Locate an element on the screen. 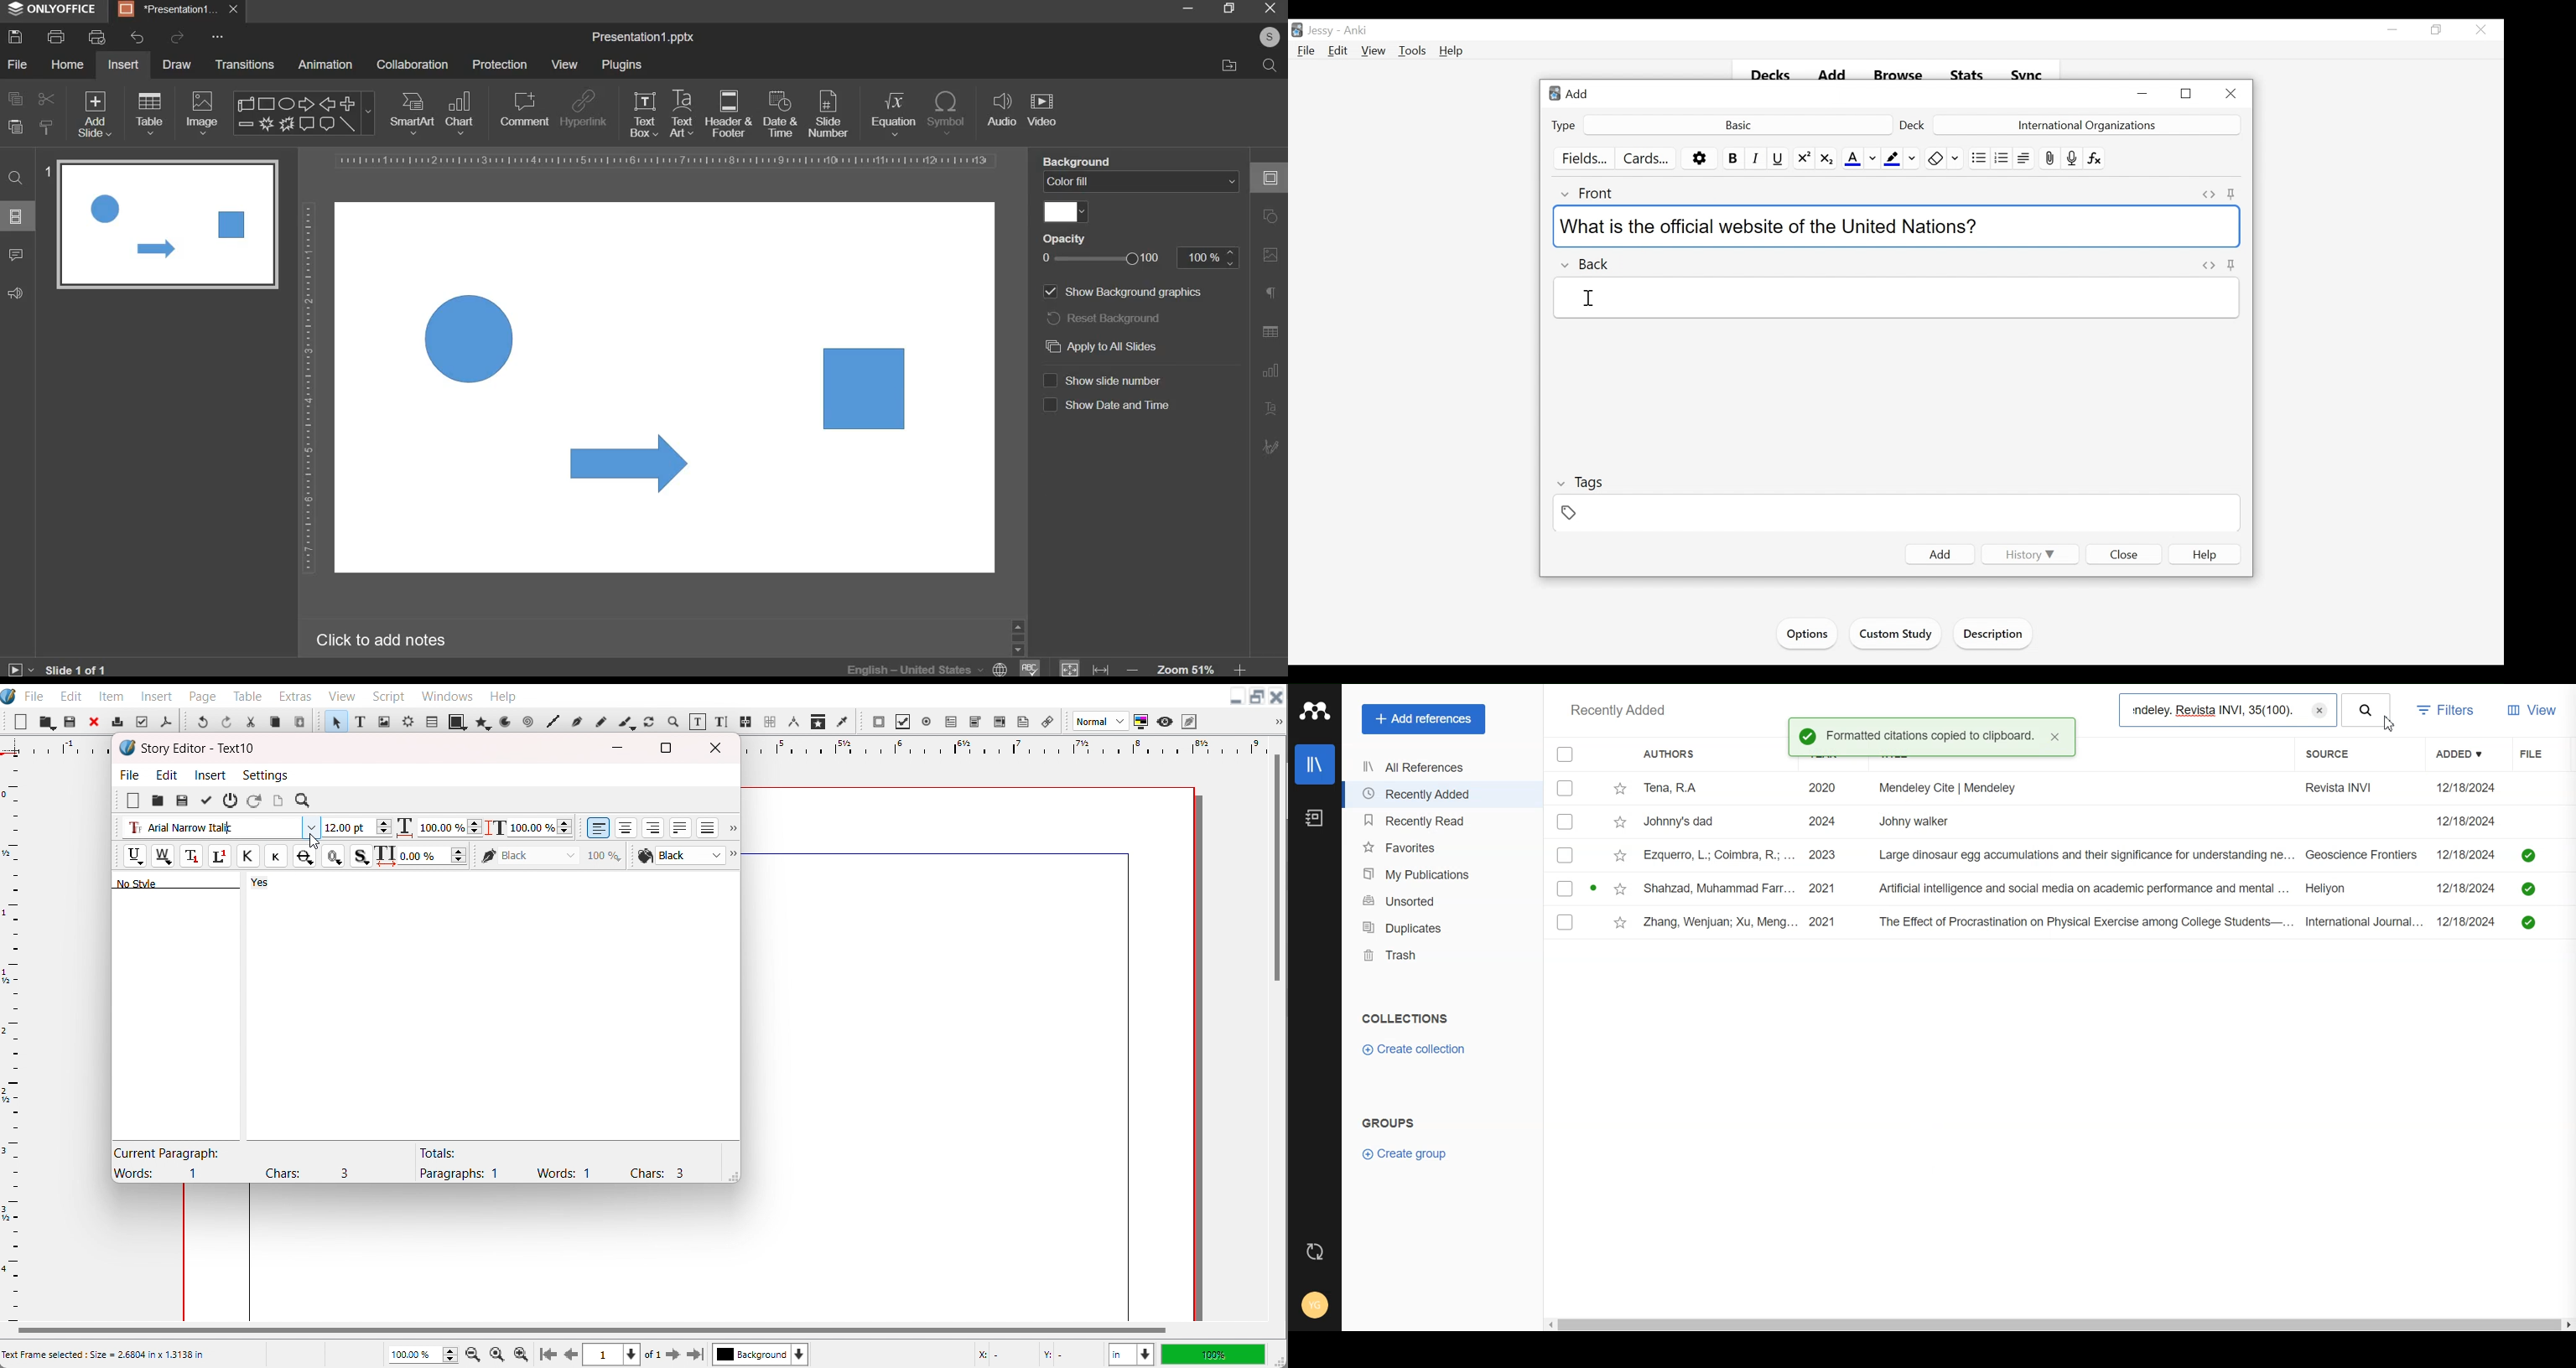 The width and height of the screenshot is (2576, 1372). Paste is located at coordinates (299, 721).